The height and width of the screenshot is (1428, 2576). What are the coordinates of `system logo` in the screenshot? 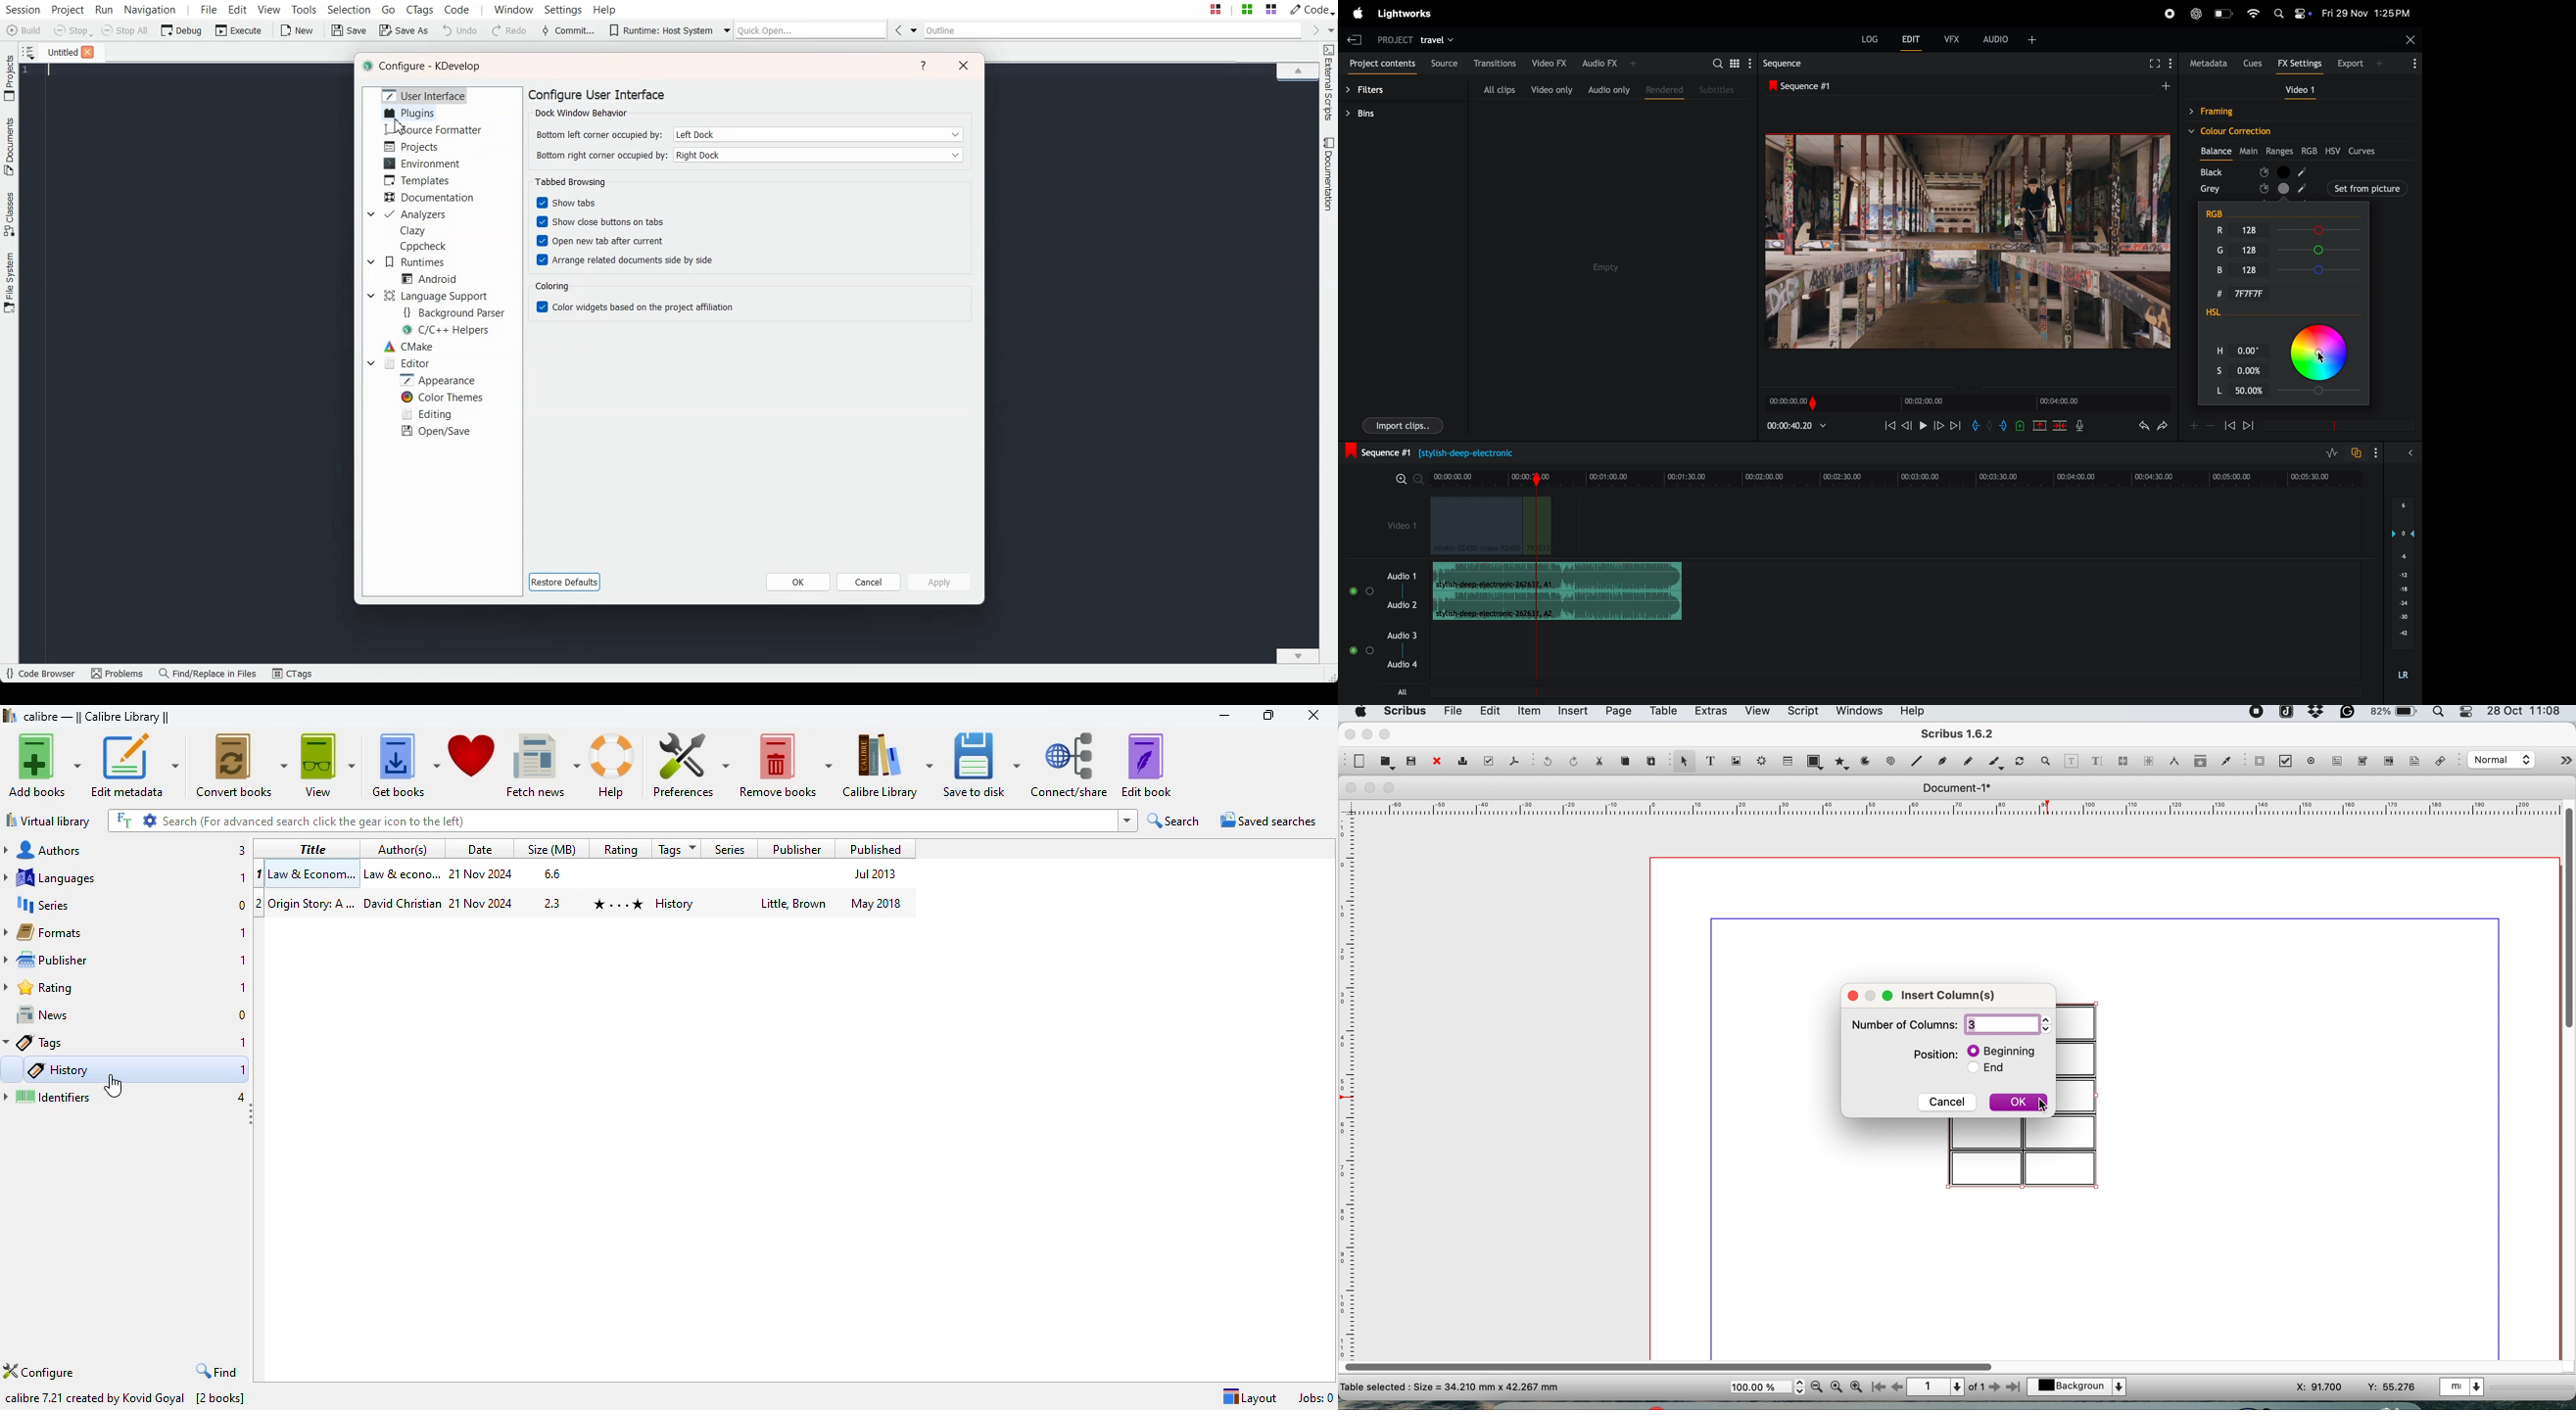 It's located at (1359, 712).